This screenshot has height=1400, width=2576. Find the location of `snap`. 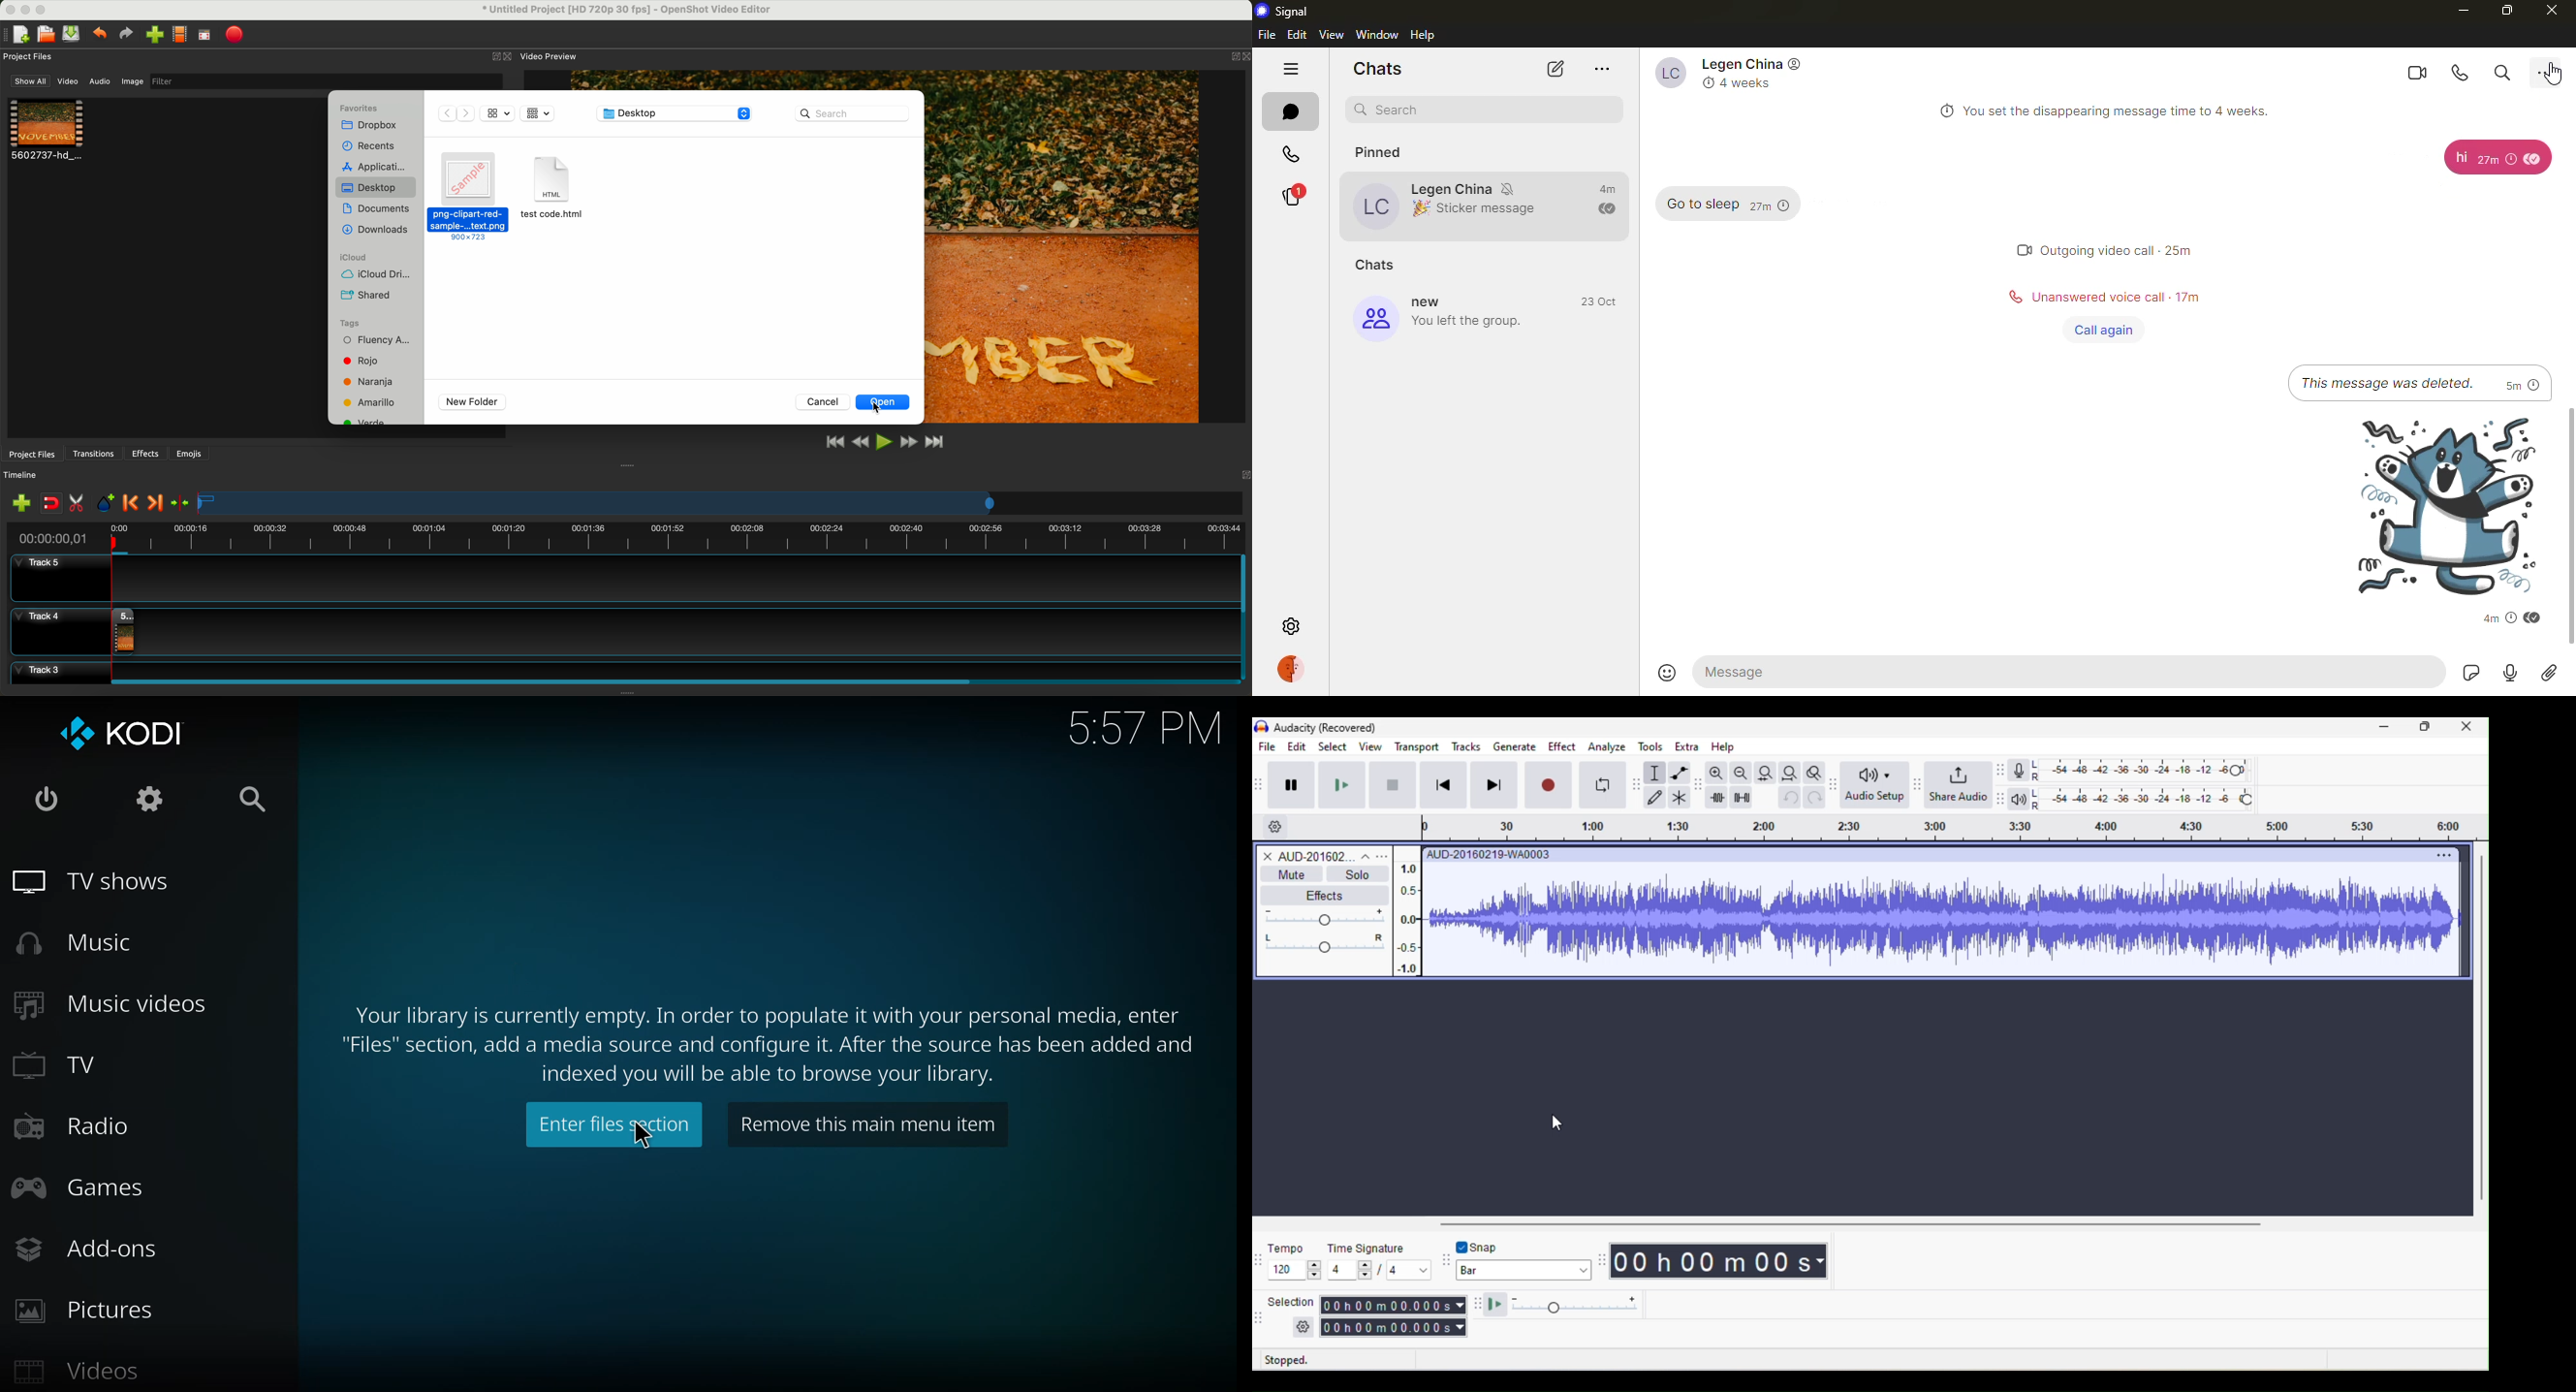

snap is located at coordinates (1500, 1246).